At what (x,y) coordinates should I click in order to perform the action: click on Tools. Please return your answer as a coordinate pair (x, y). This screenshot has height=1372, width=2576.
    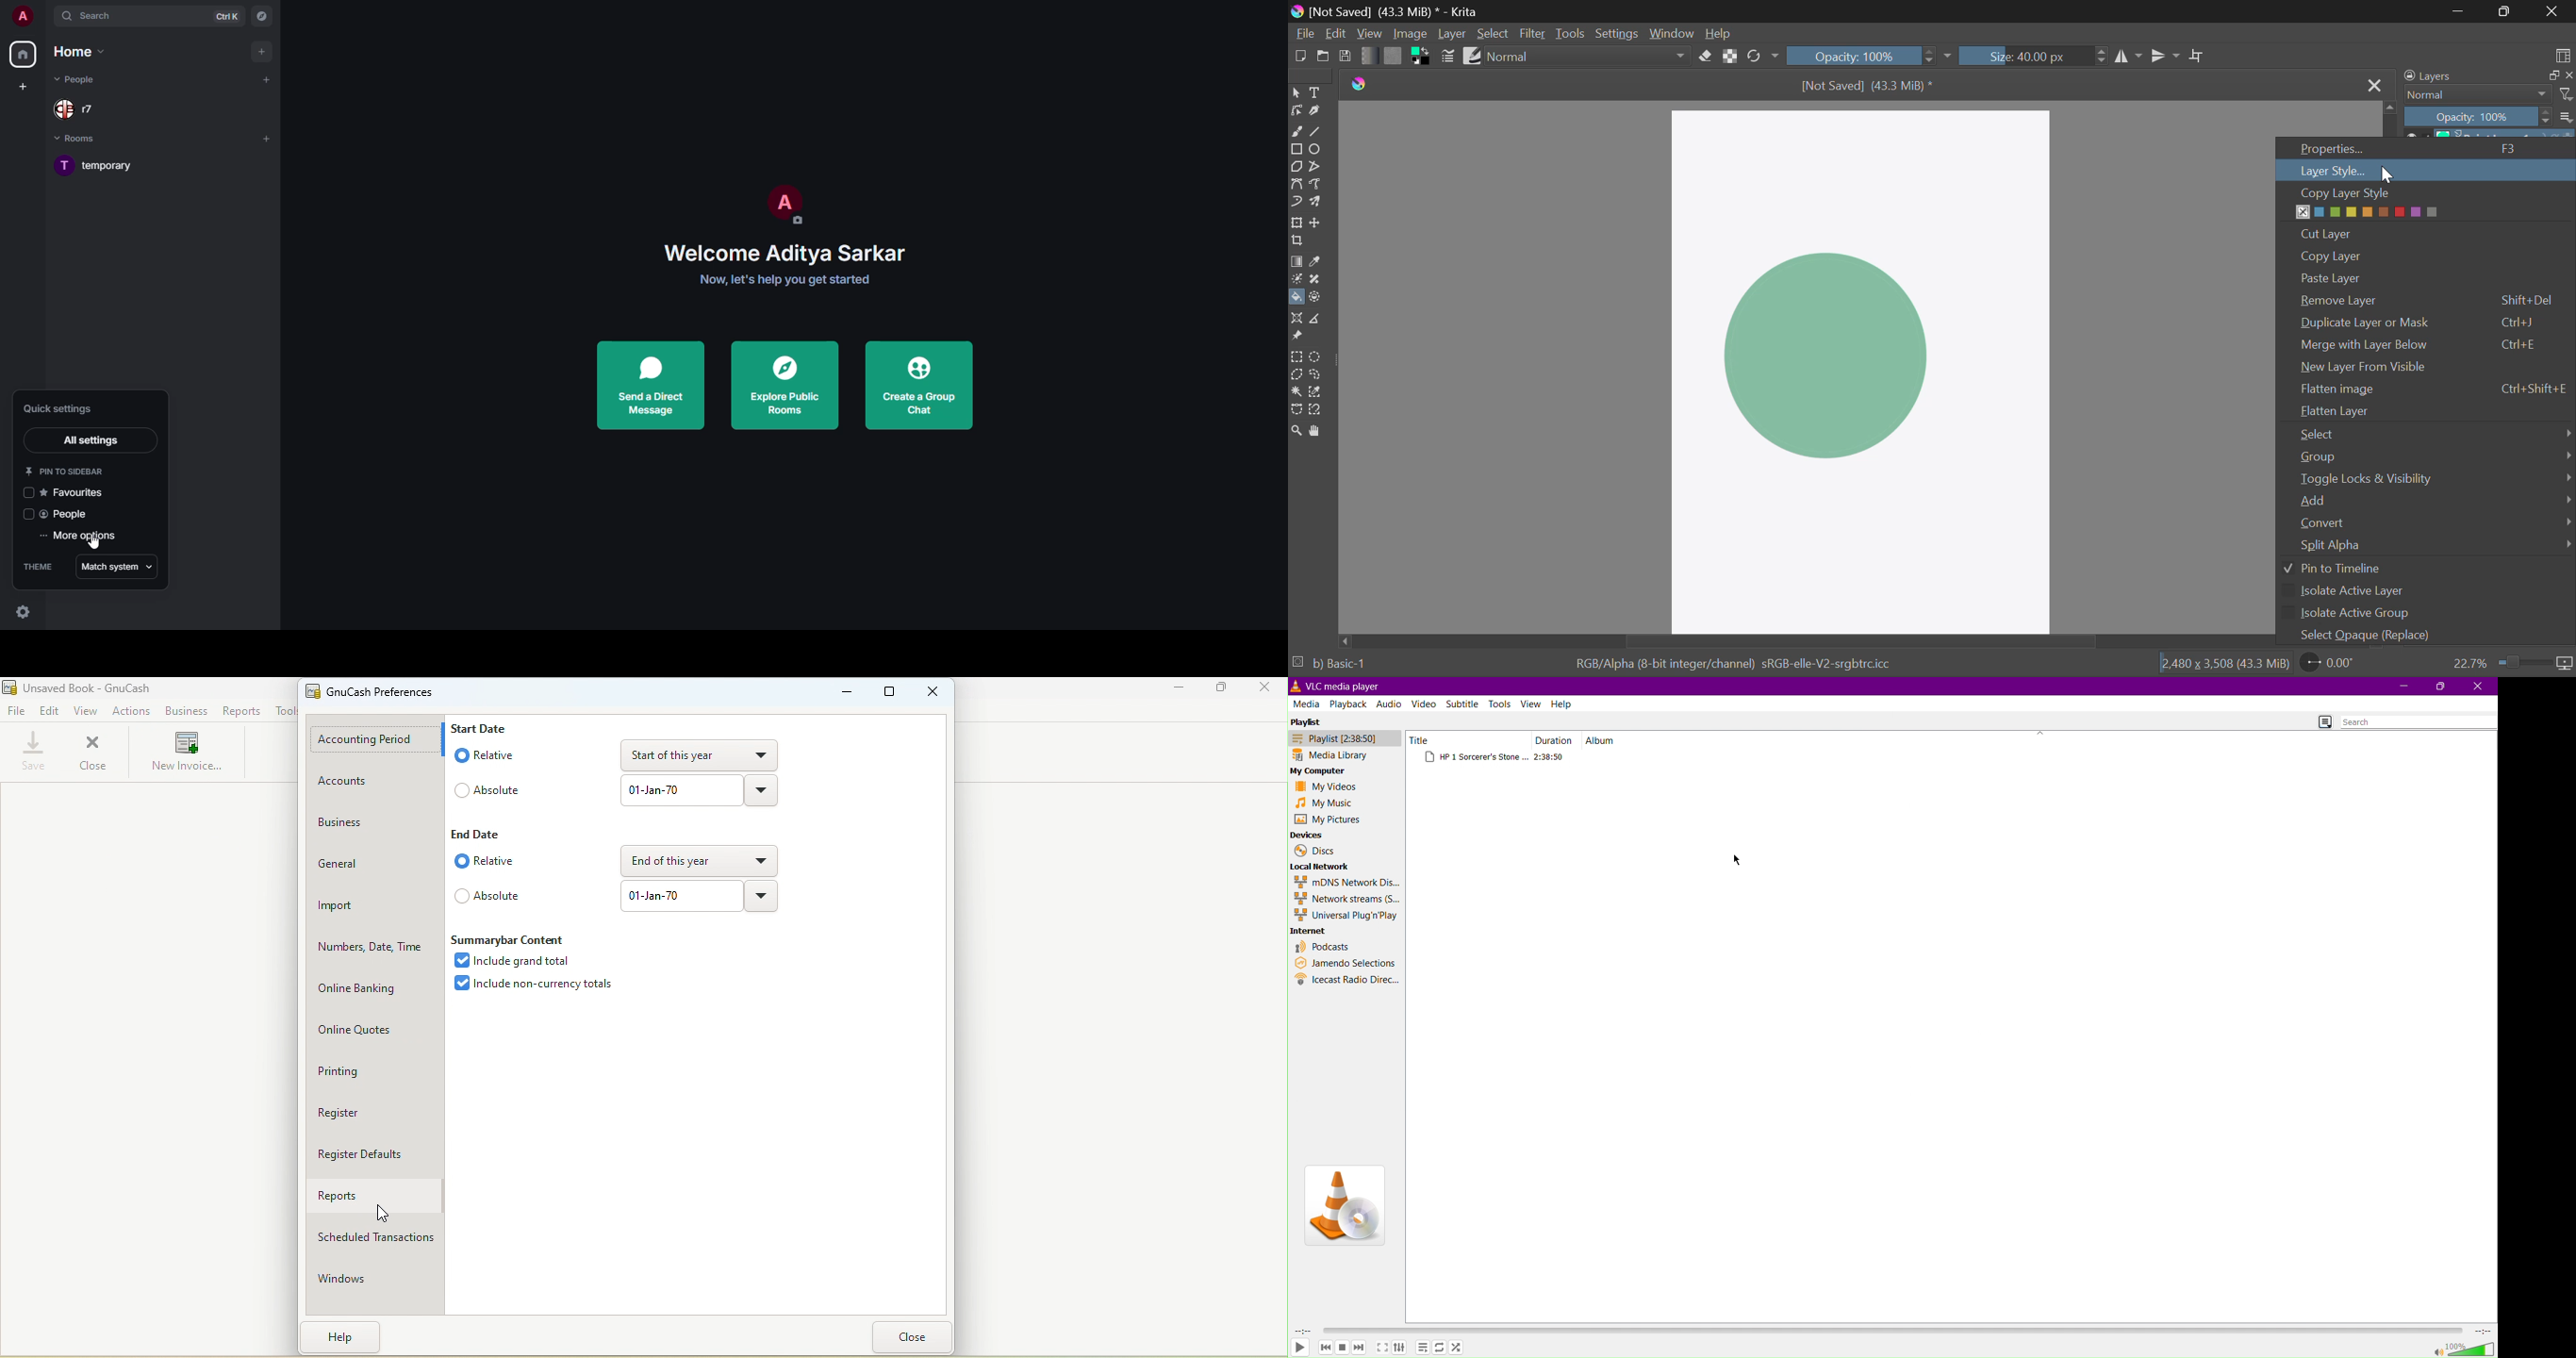
    Looking at the image, I should click on (282, 710).